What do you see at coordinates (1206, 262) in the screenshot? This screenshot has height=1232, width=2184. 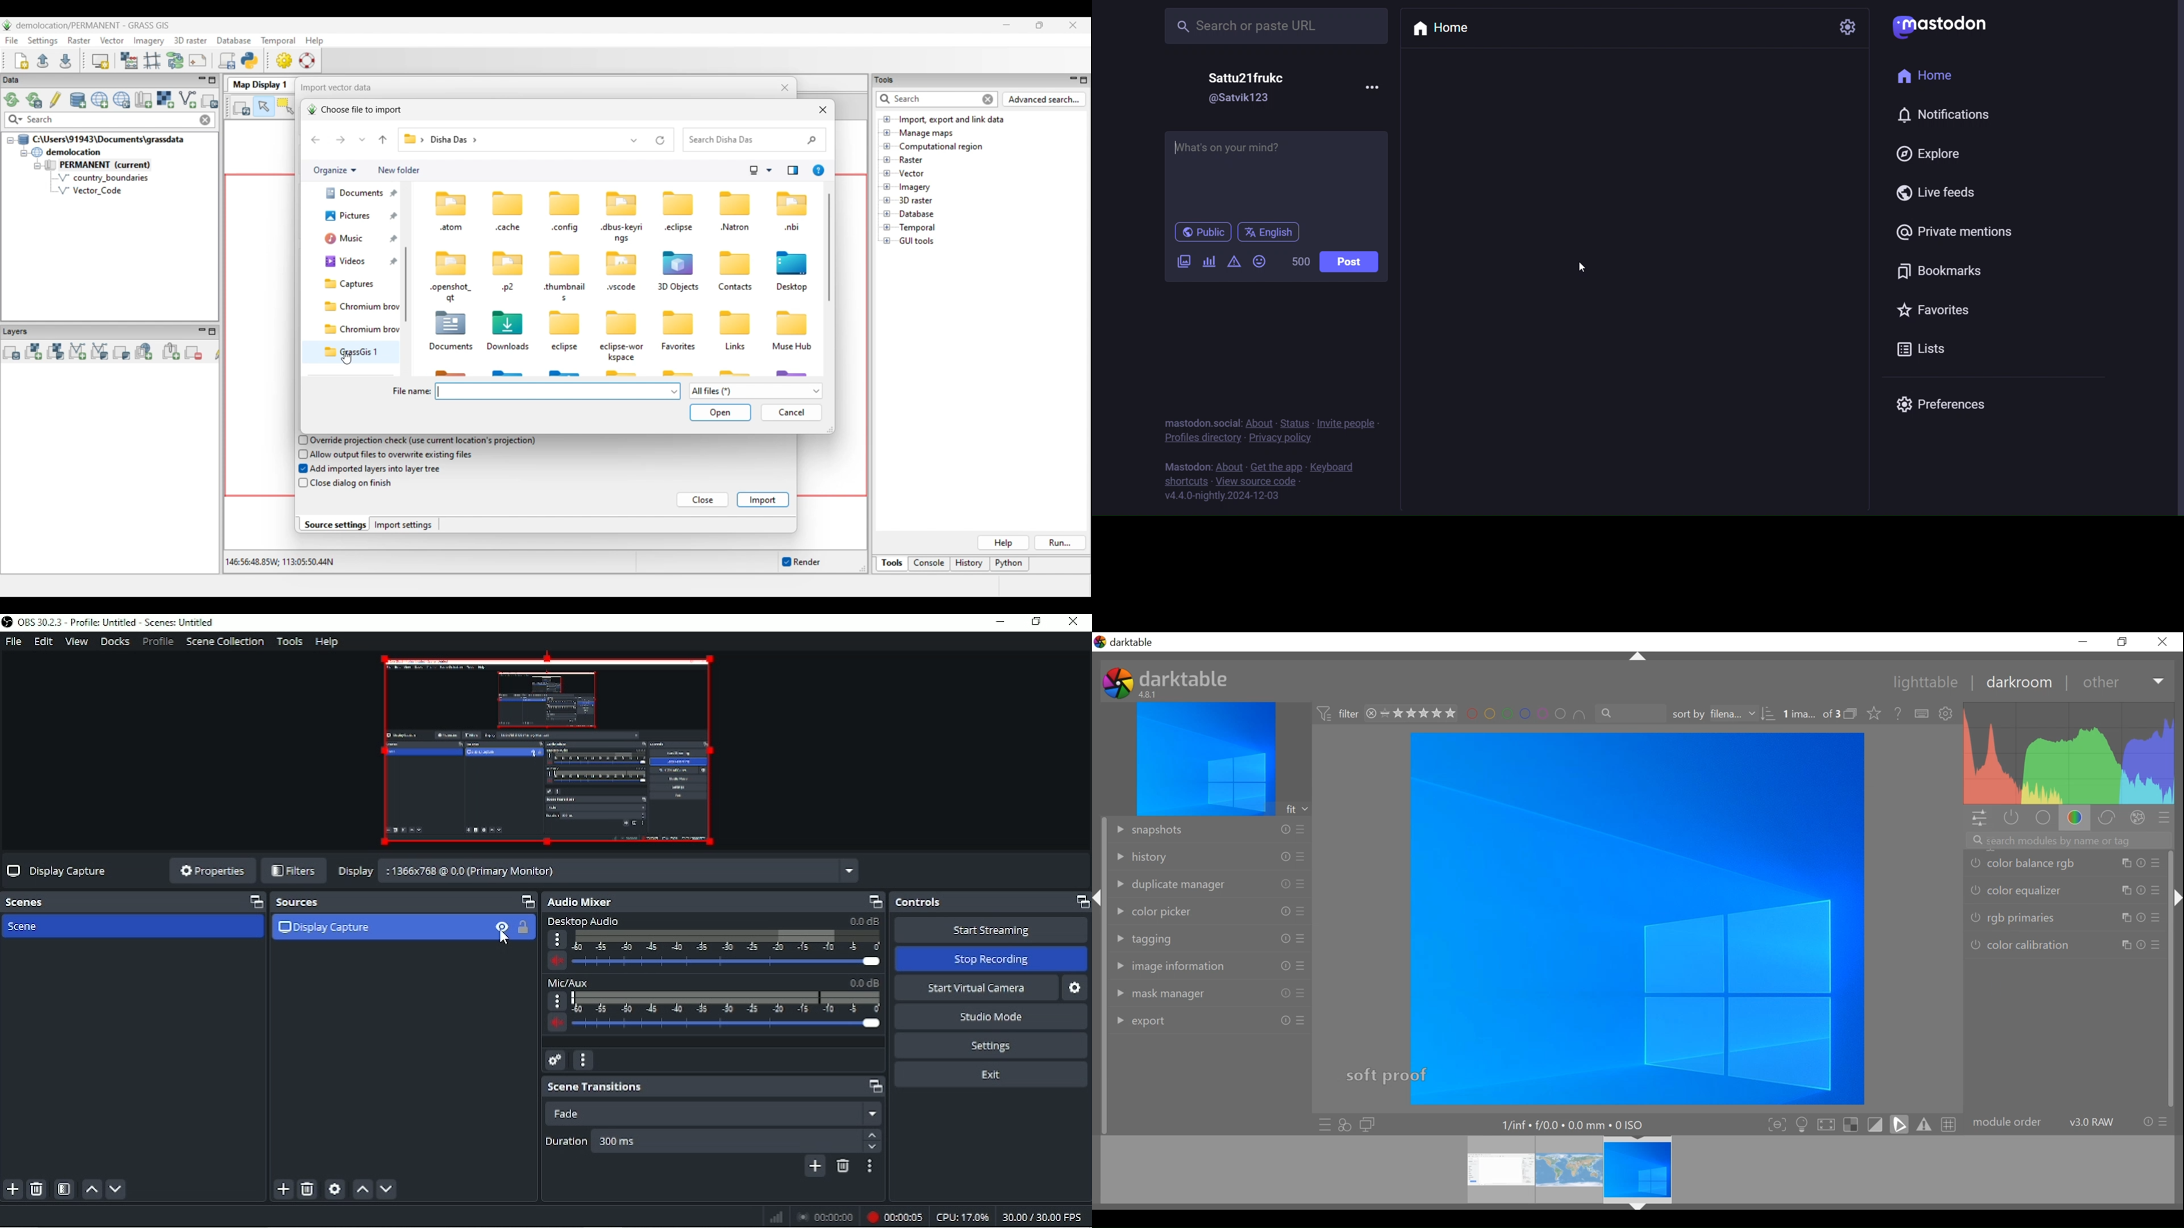 I see `poll` at bounding box center [1206, 262].